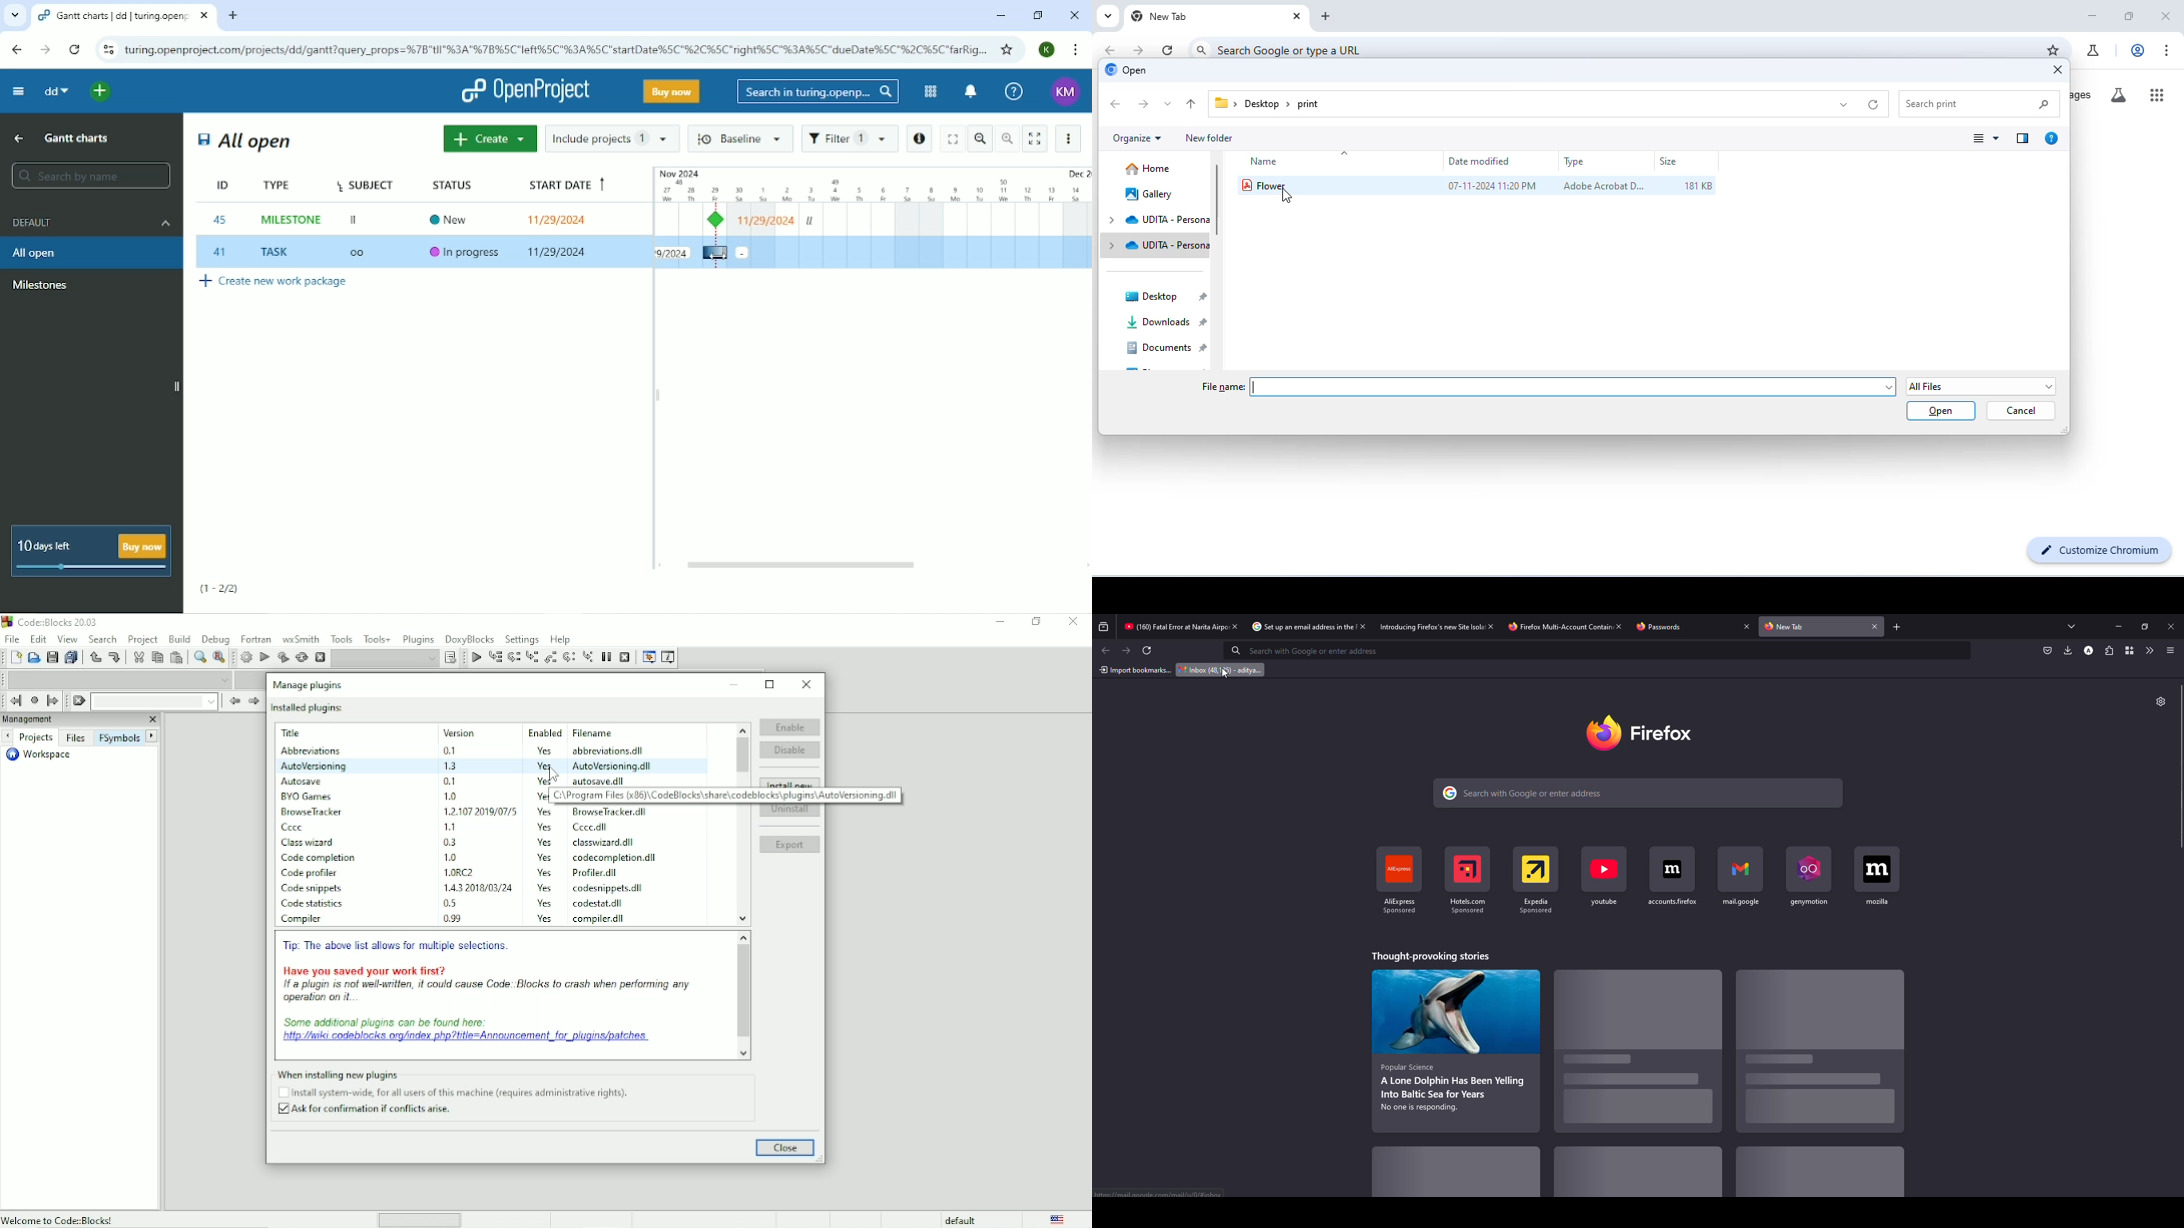 Image resolution: width=2184 pixels, height=1232 pixels. What do you see at coordinates (616, 858) in the screenshot?
I see `Codecompletion.dll` at bounding box center [616, 858].